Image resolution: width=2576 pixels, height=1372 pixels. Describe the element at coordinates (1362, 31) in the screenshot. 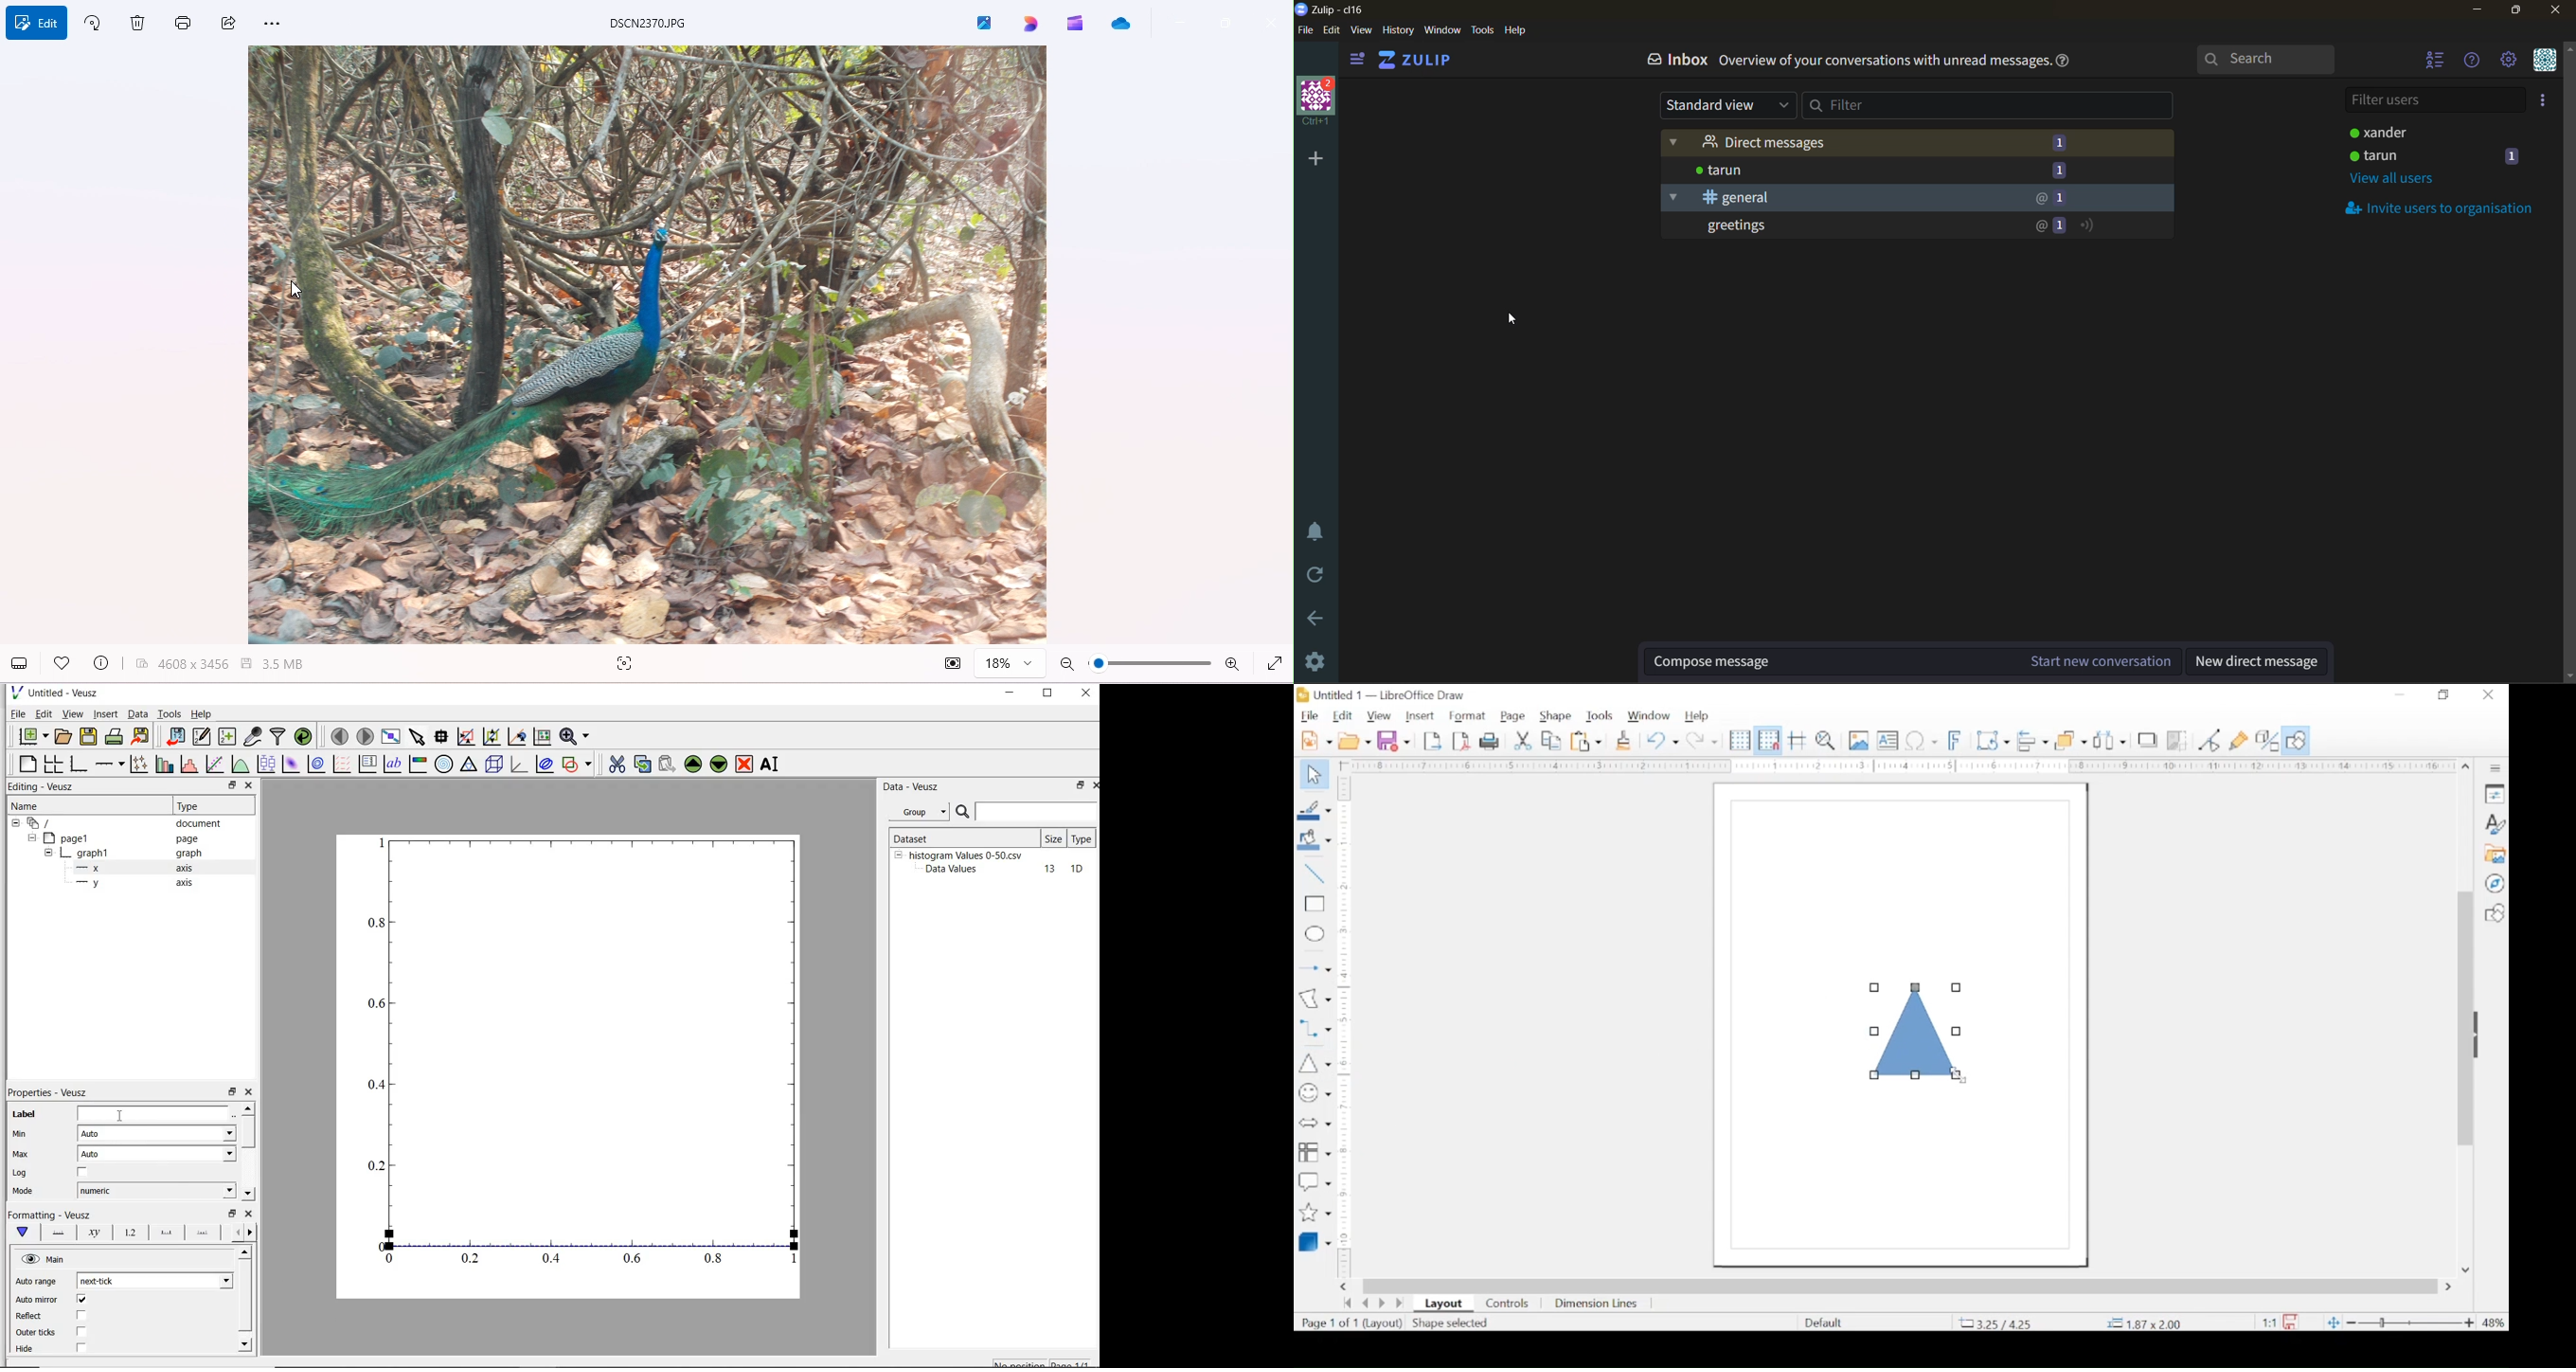

I see `view` at that location.